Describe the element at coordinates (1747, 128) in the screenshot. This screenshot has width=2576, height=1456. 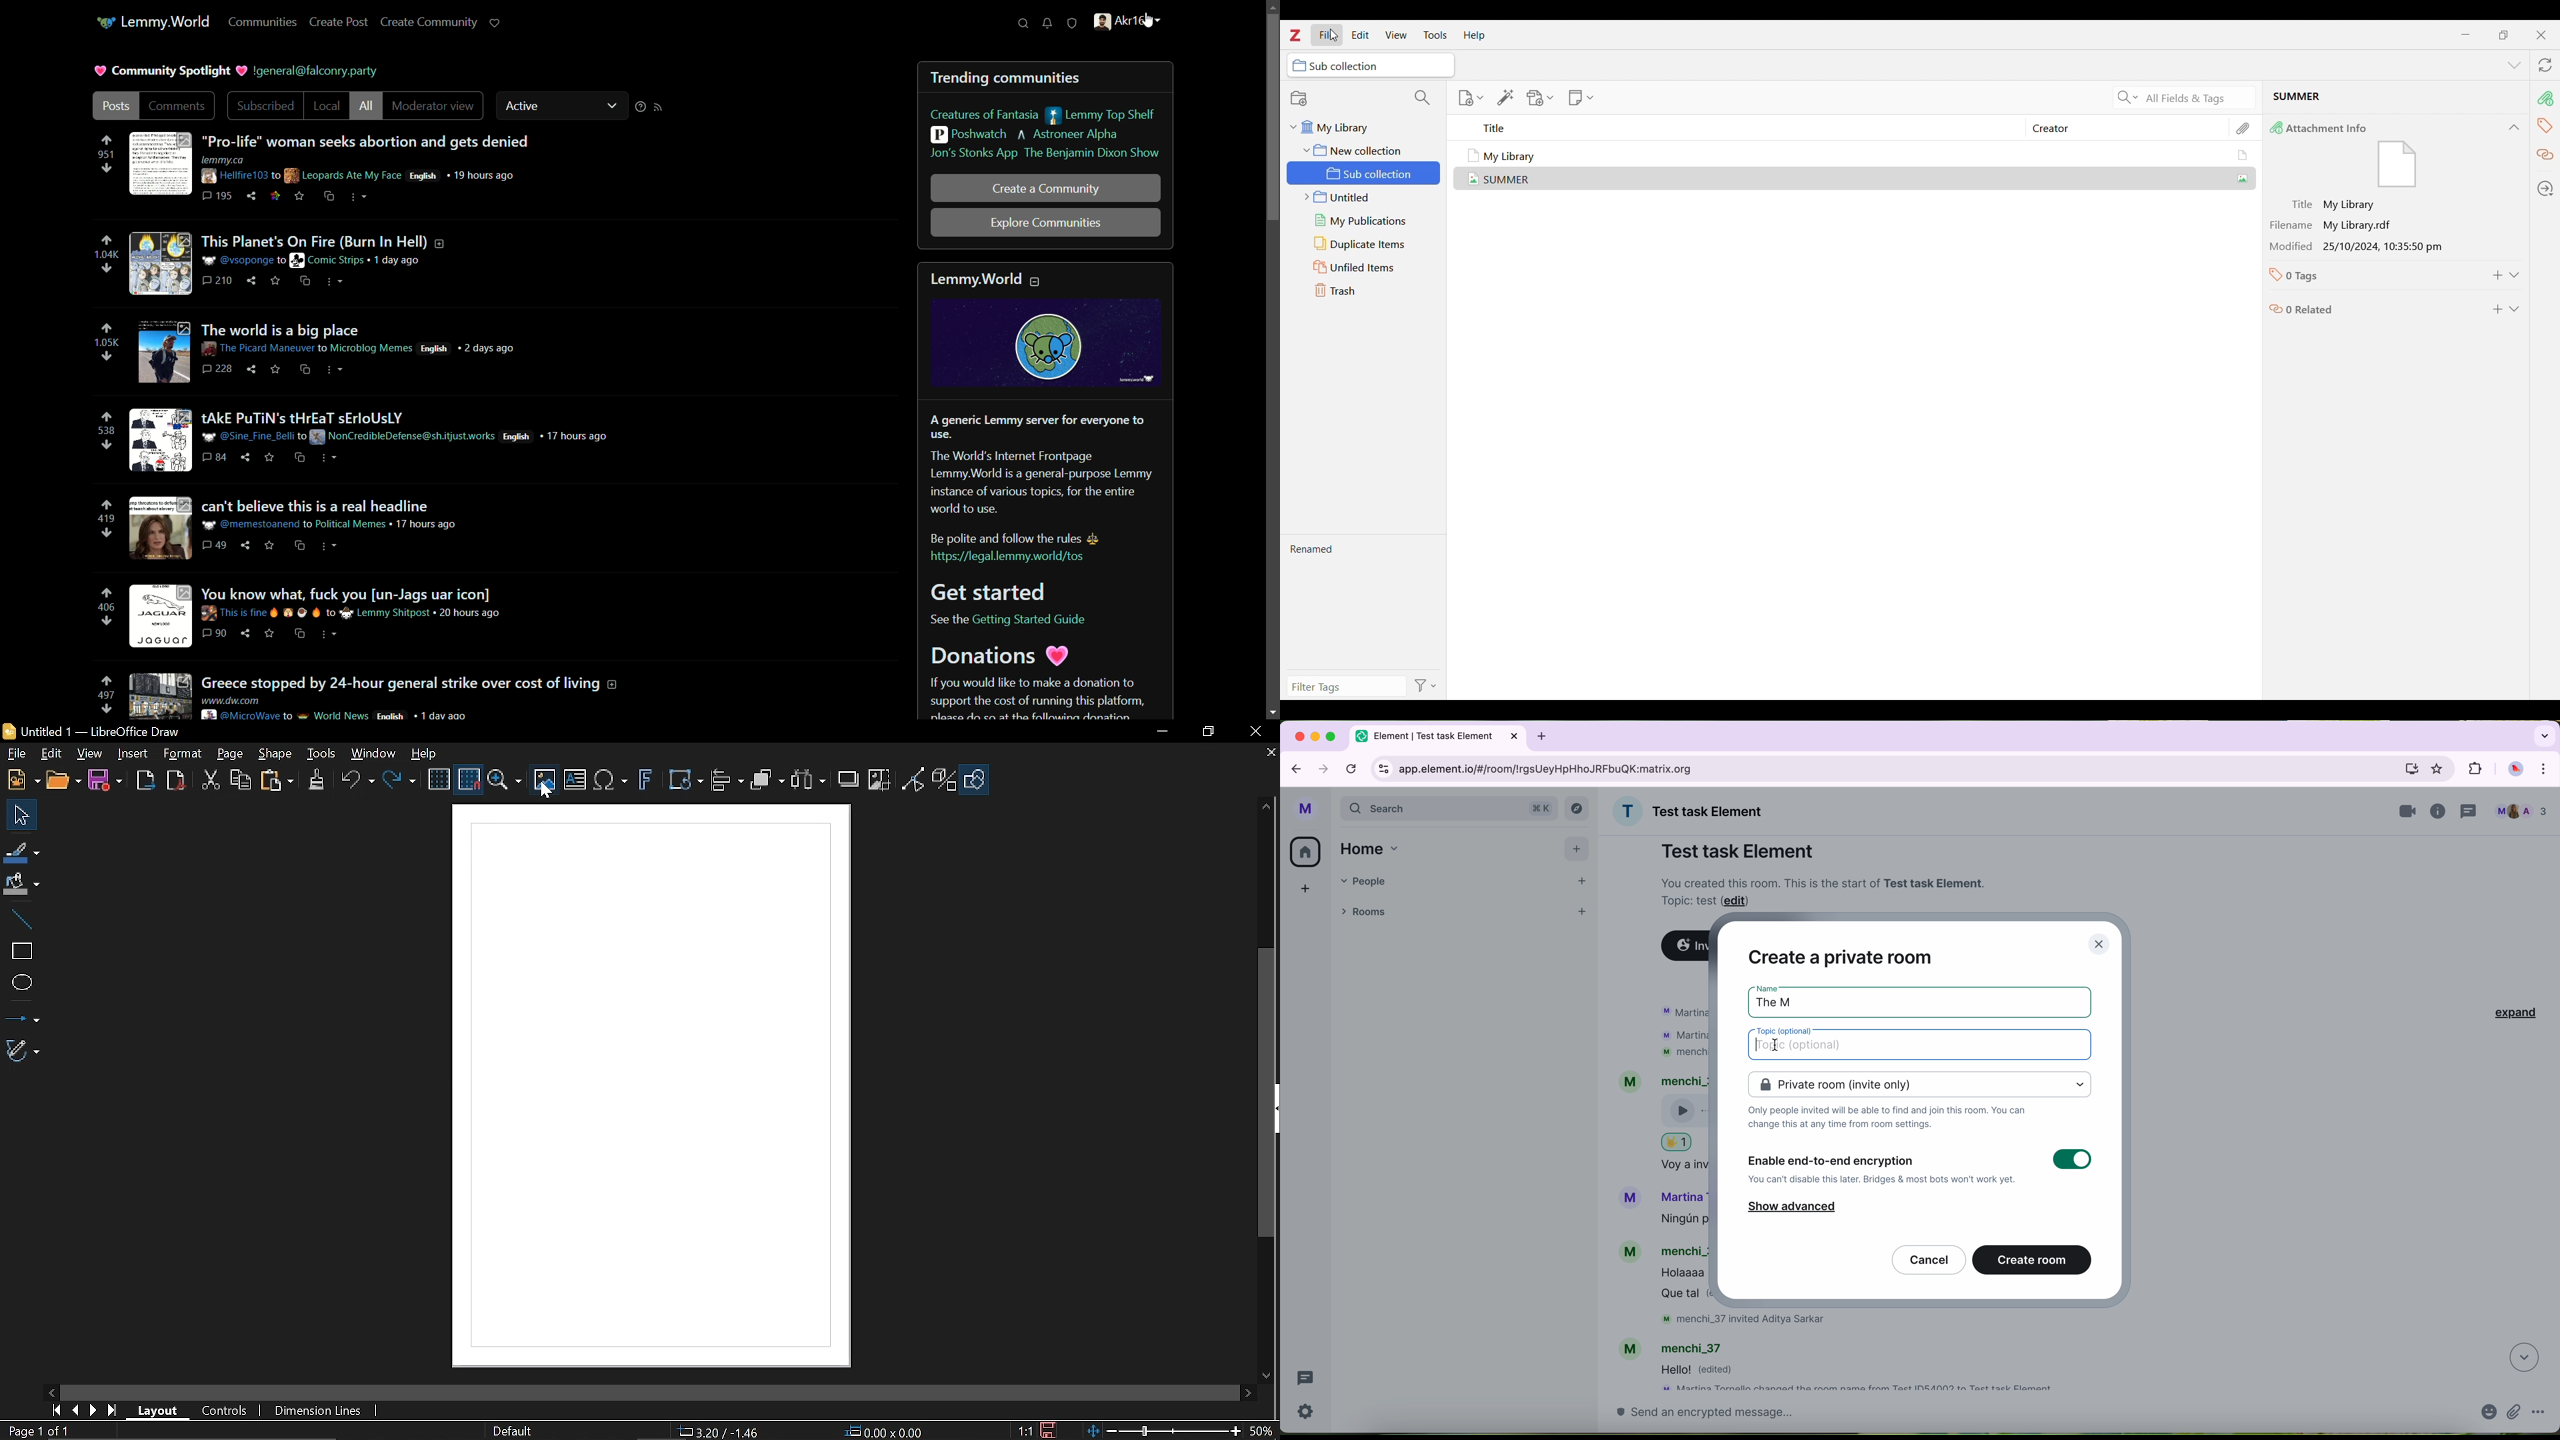
I see `Title ` at that location.